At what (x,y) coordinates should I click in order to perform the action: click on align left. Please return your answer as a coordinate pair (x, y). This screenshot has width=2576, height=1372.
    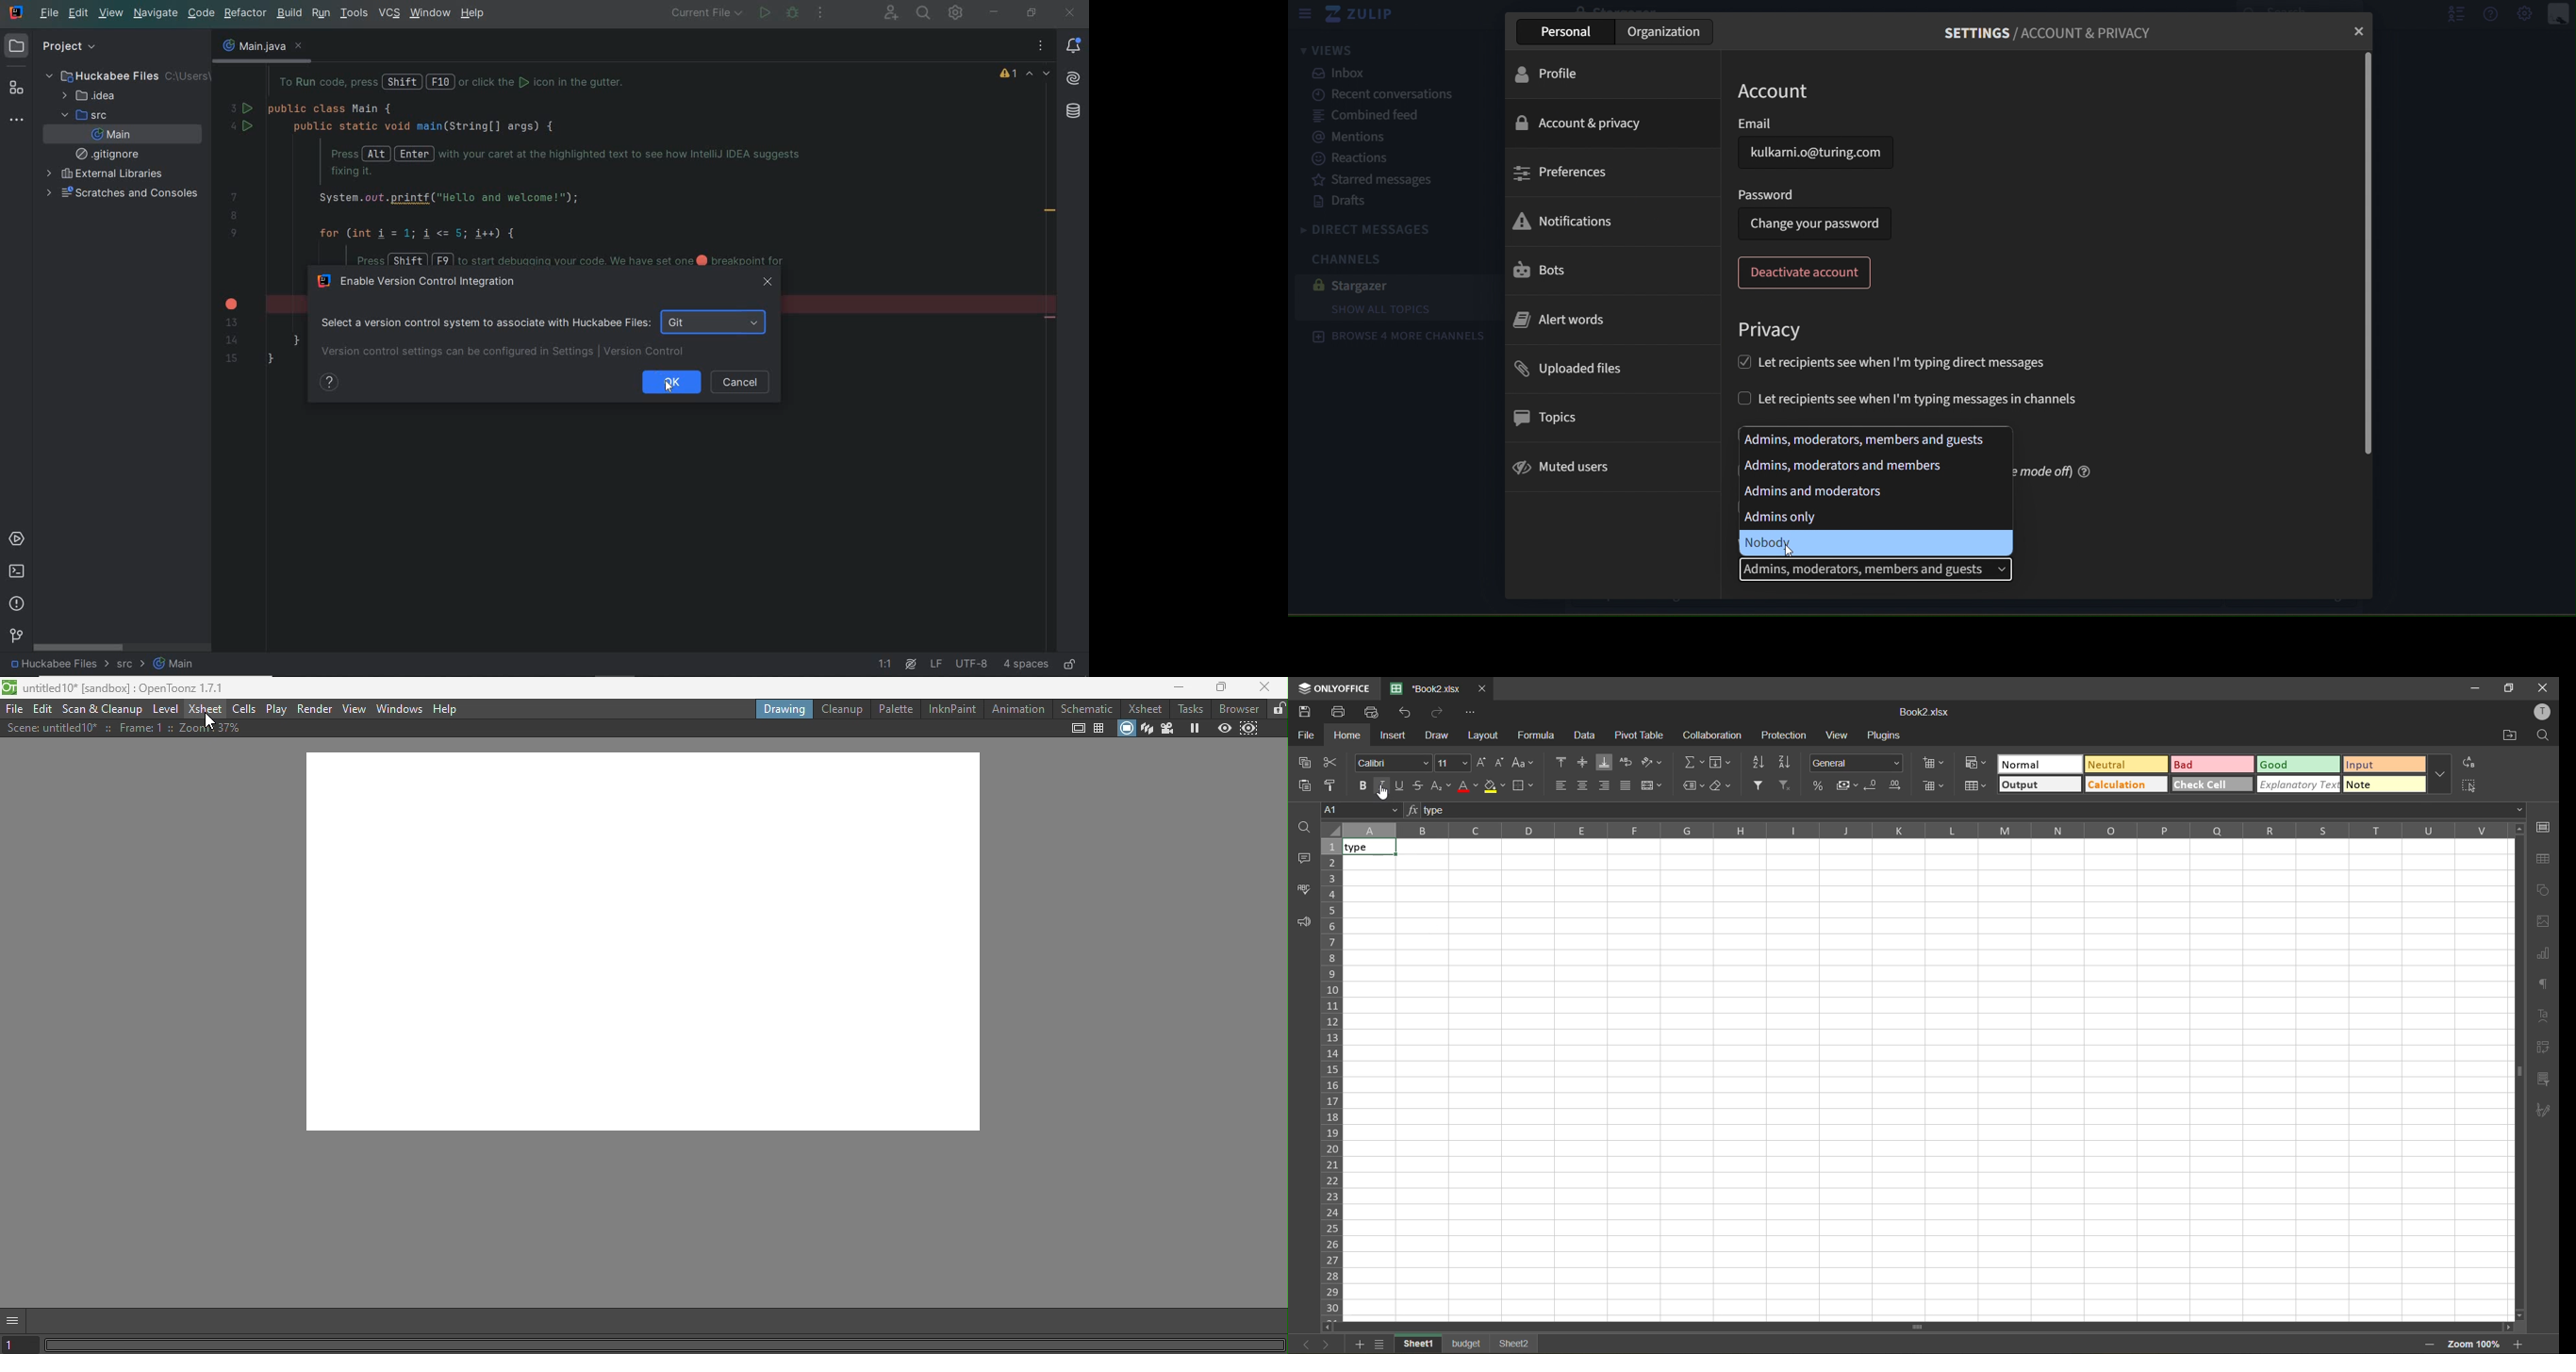
    Looking at the image, I should click on (1561, 785).